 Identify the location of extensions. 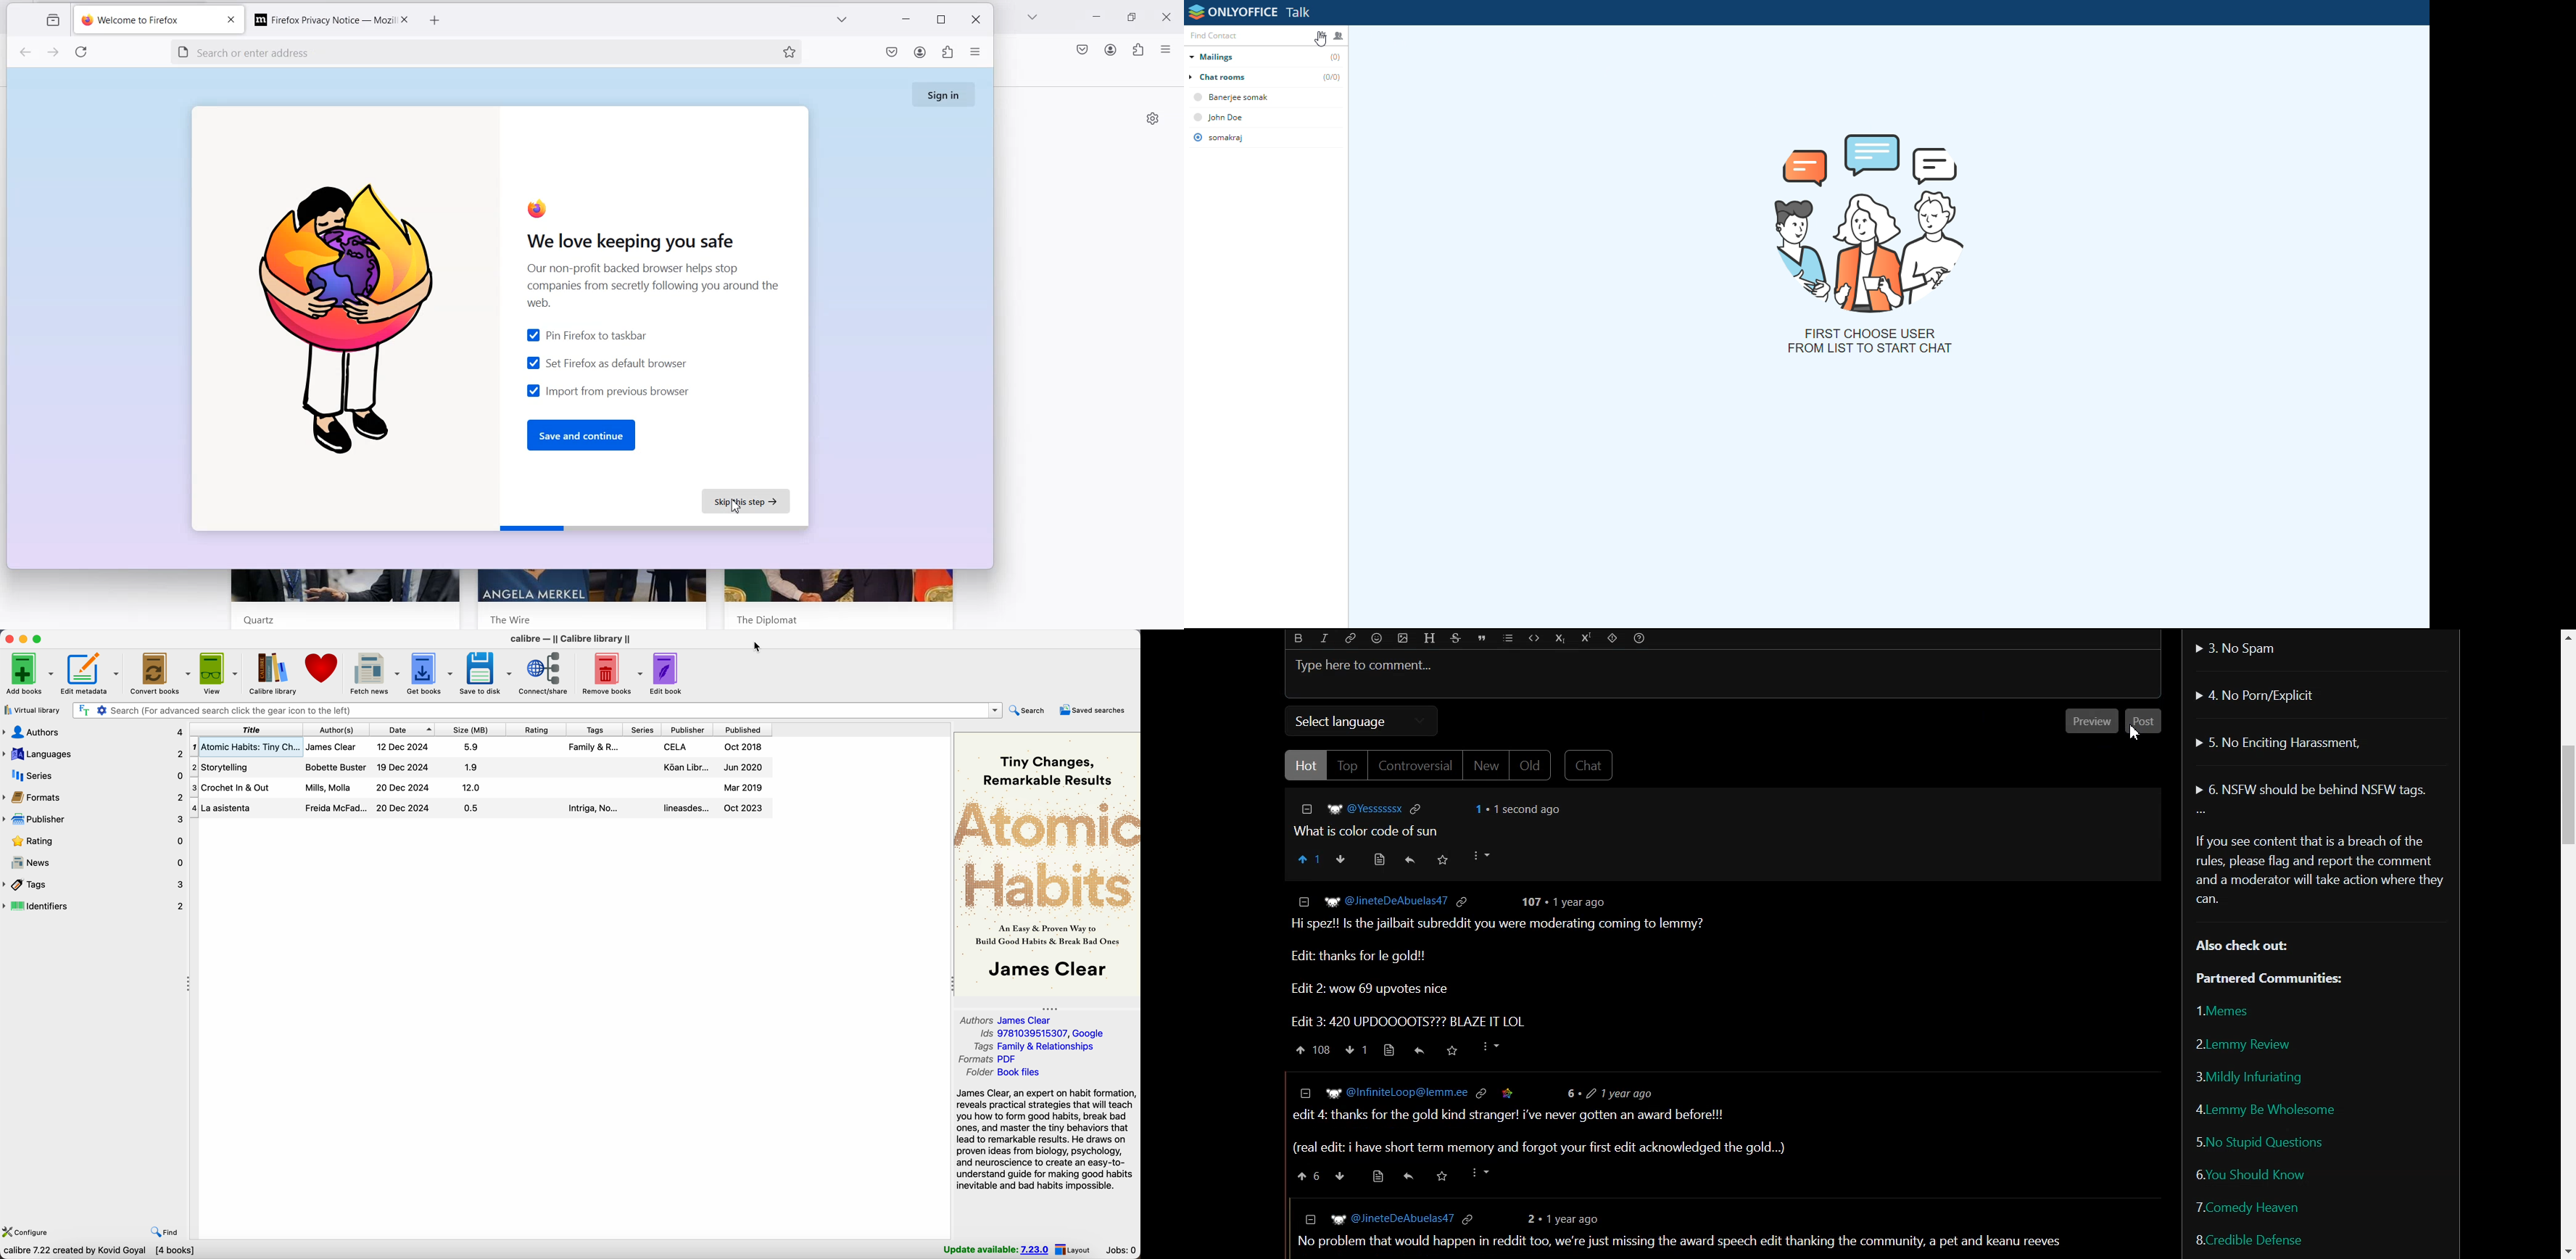
(946, 54).